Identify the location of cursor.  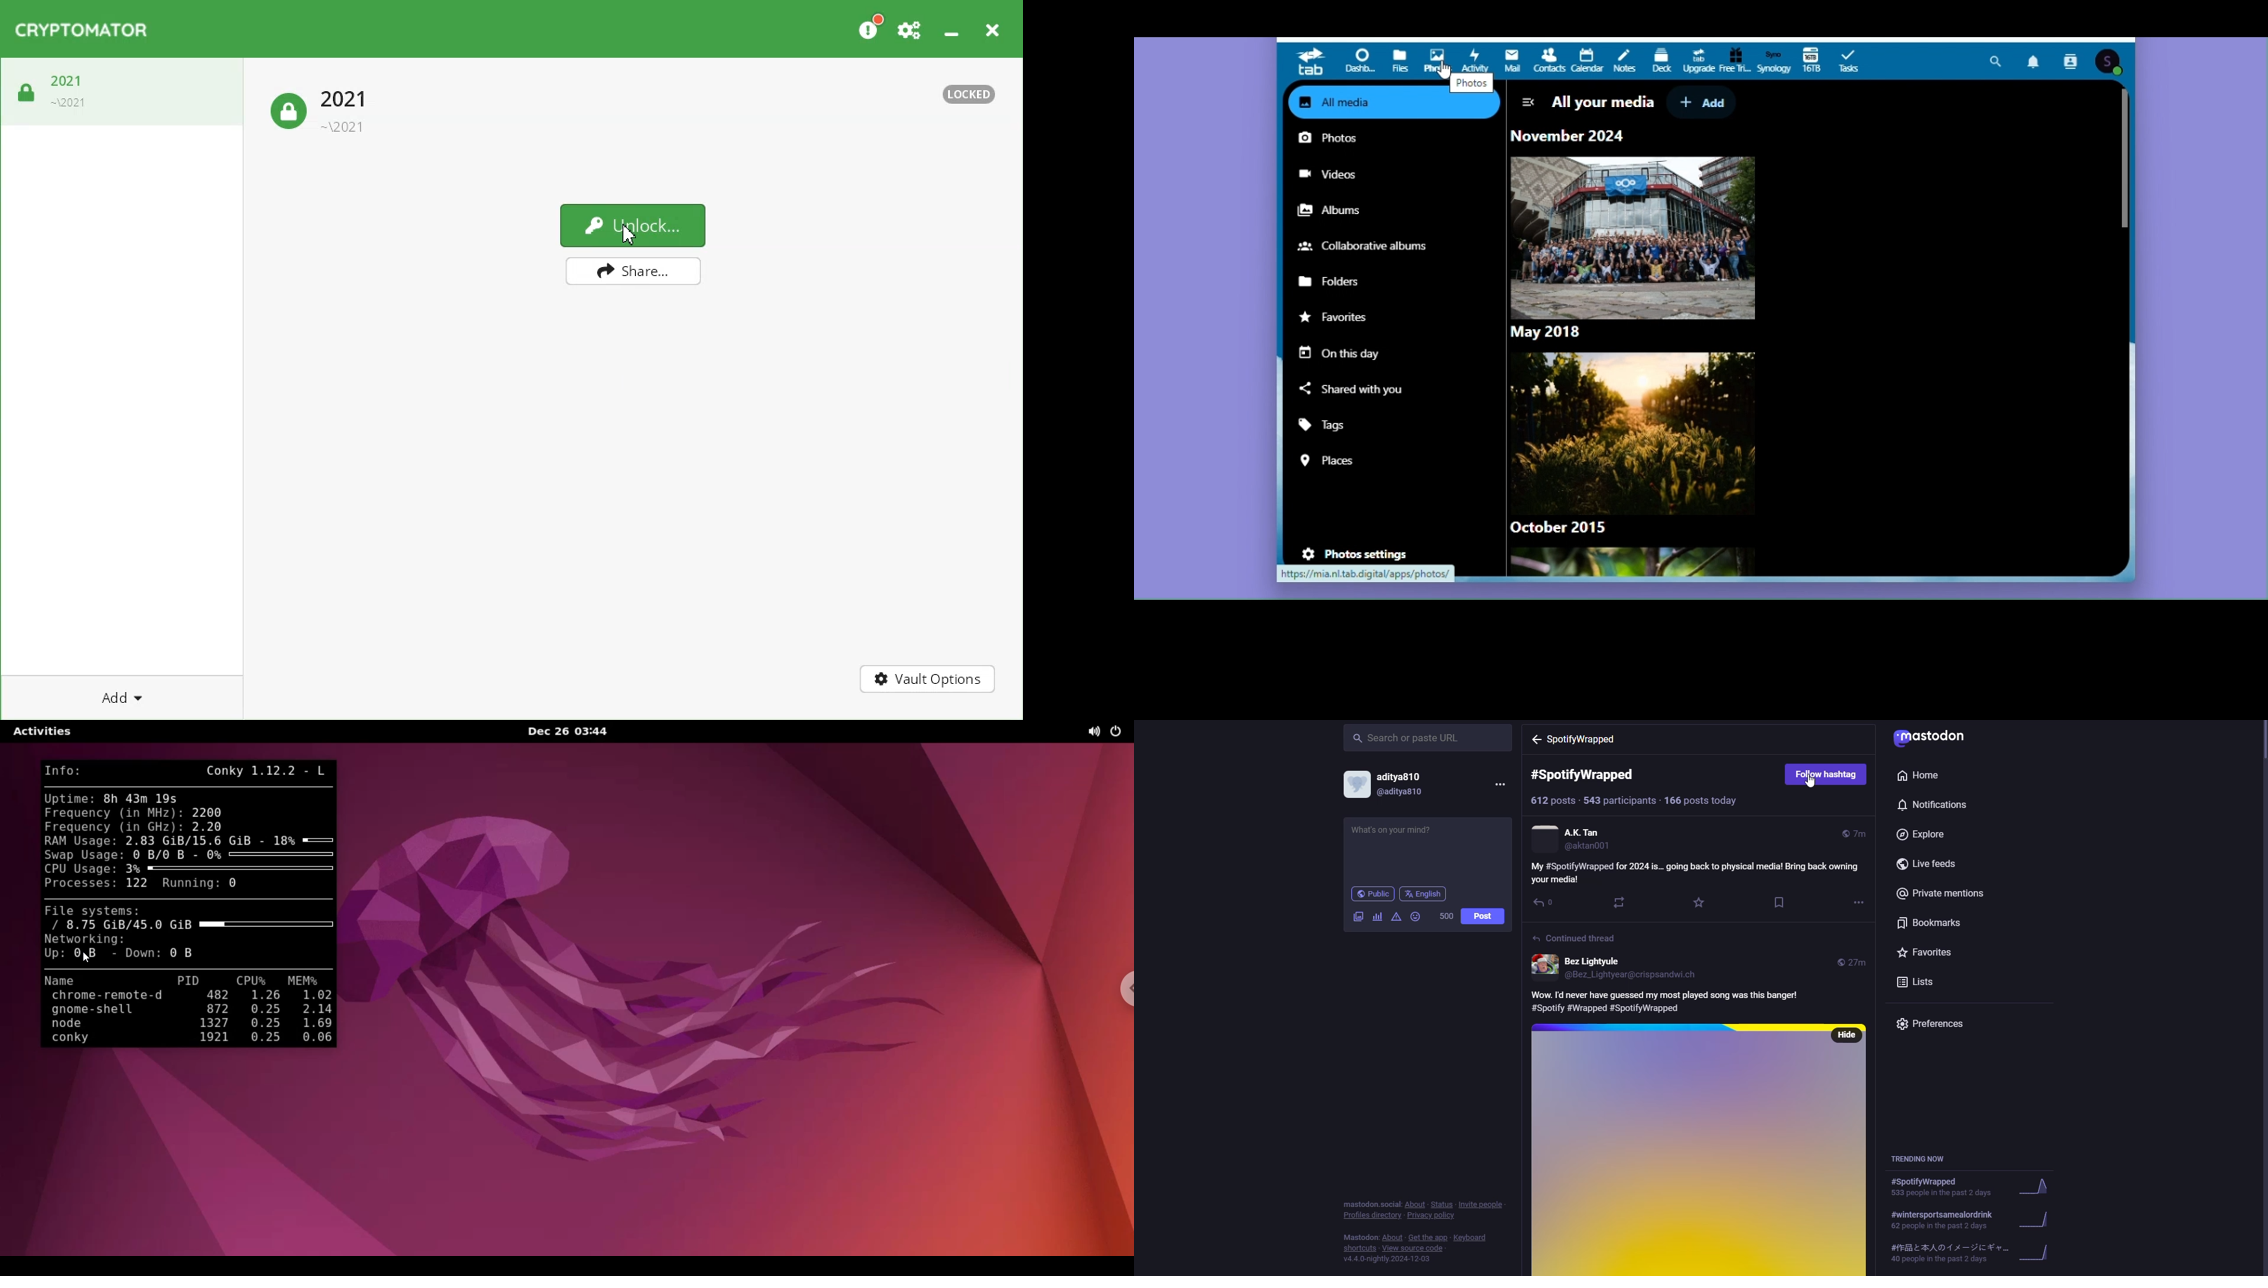
(1811, 783).